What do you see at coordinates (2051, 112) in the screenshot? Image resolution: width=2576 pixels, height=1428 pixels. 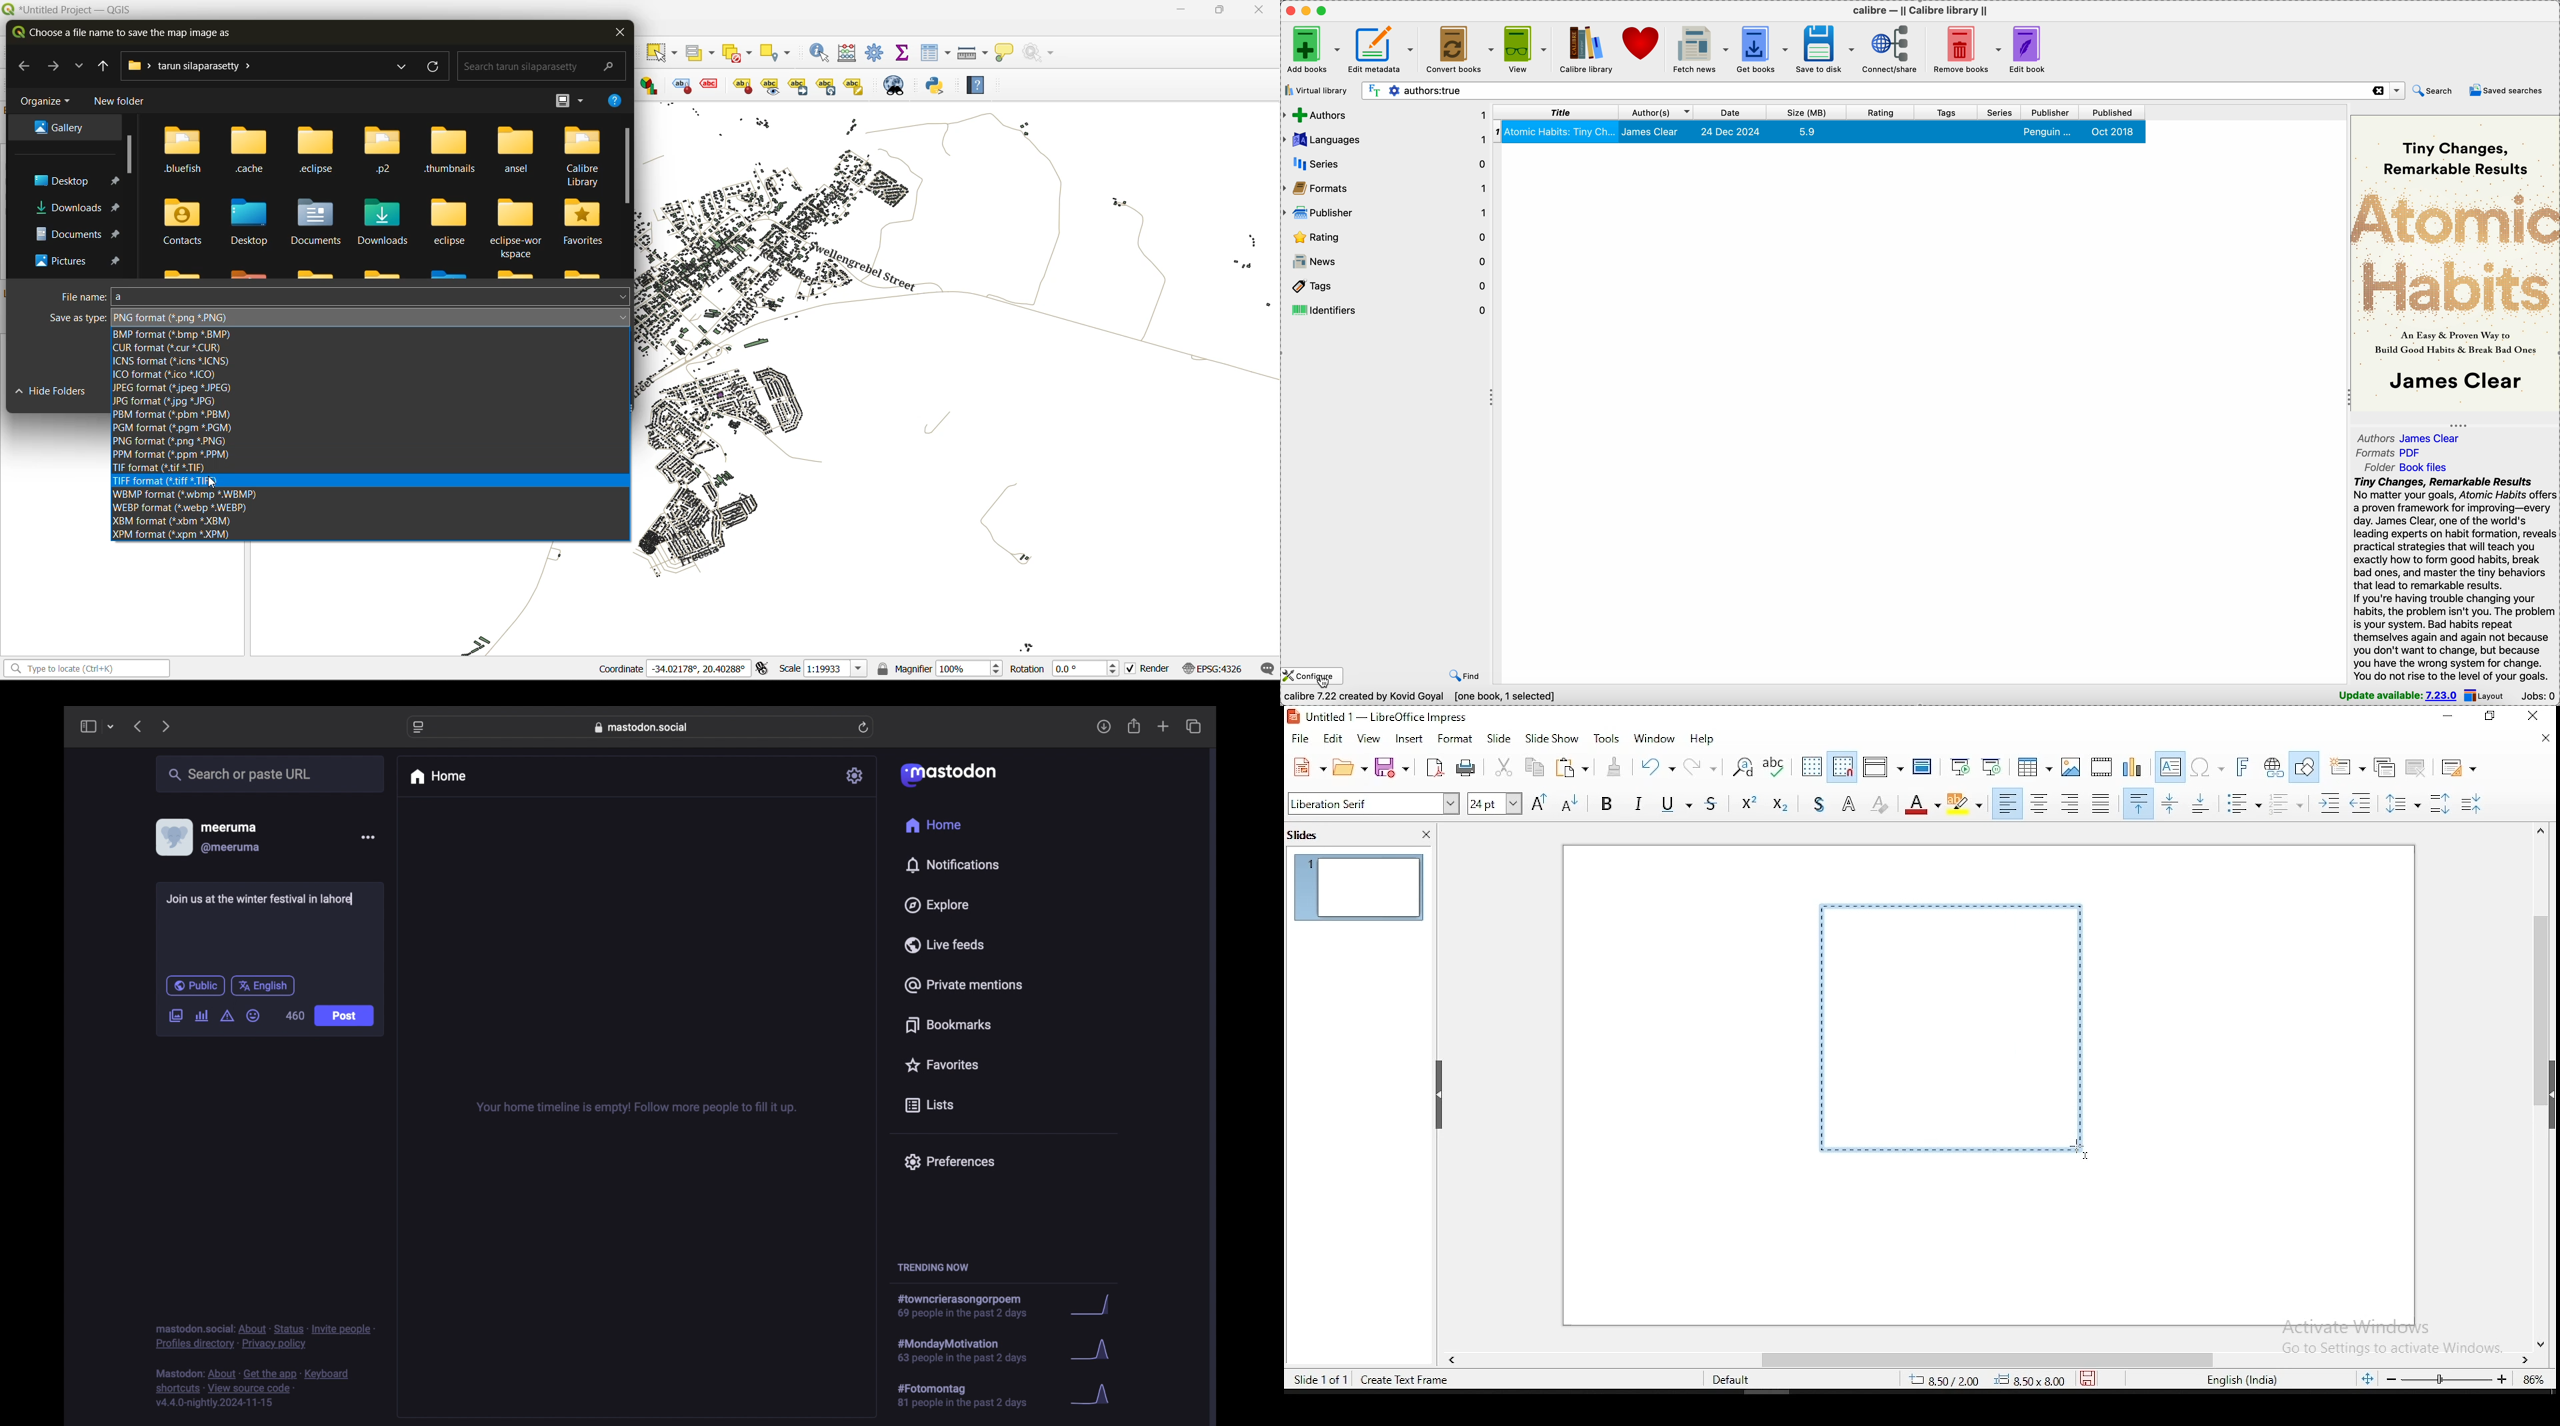 I see `publisher` at bounding box center [2051, 112].